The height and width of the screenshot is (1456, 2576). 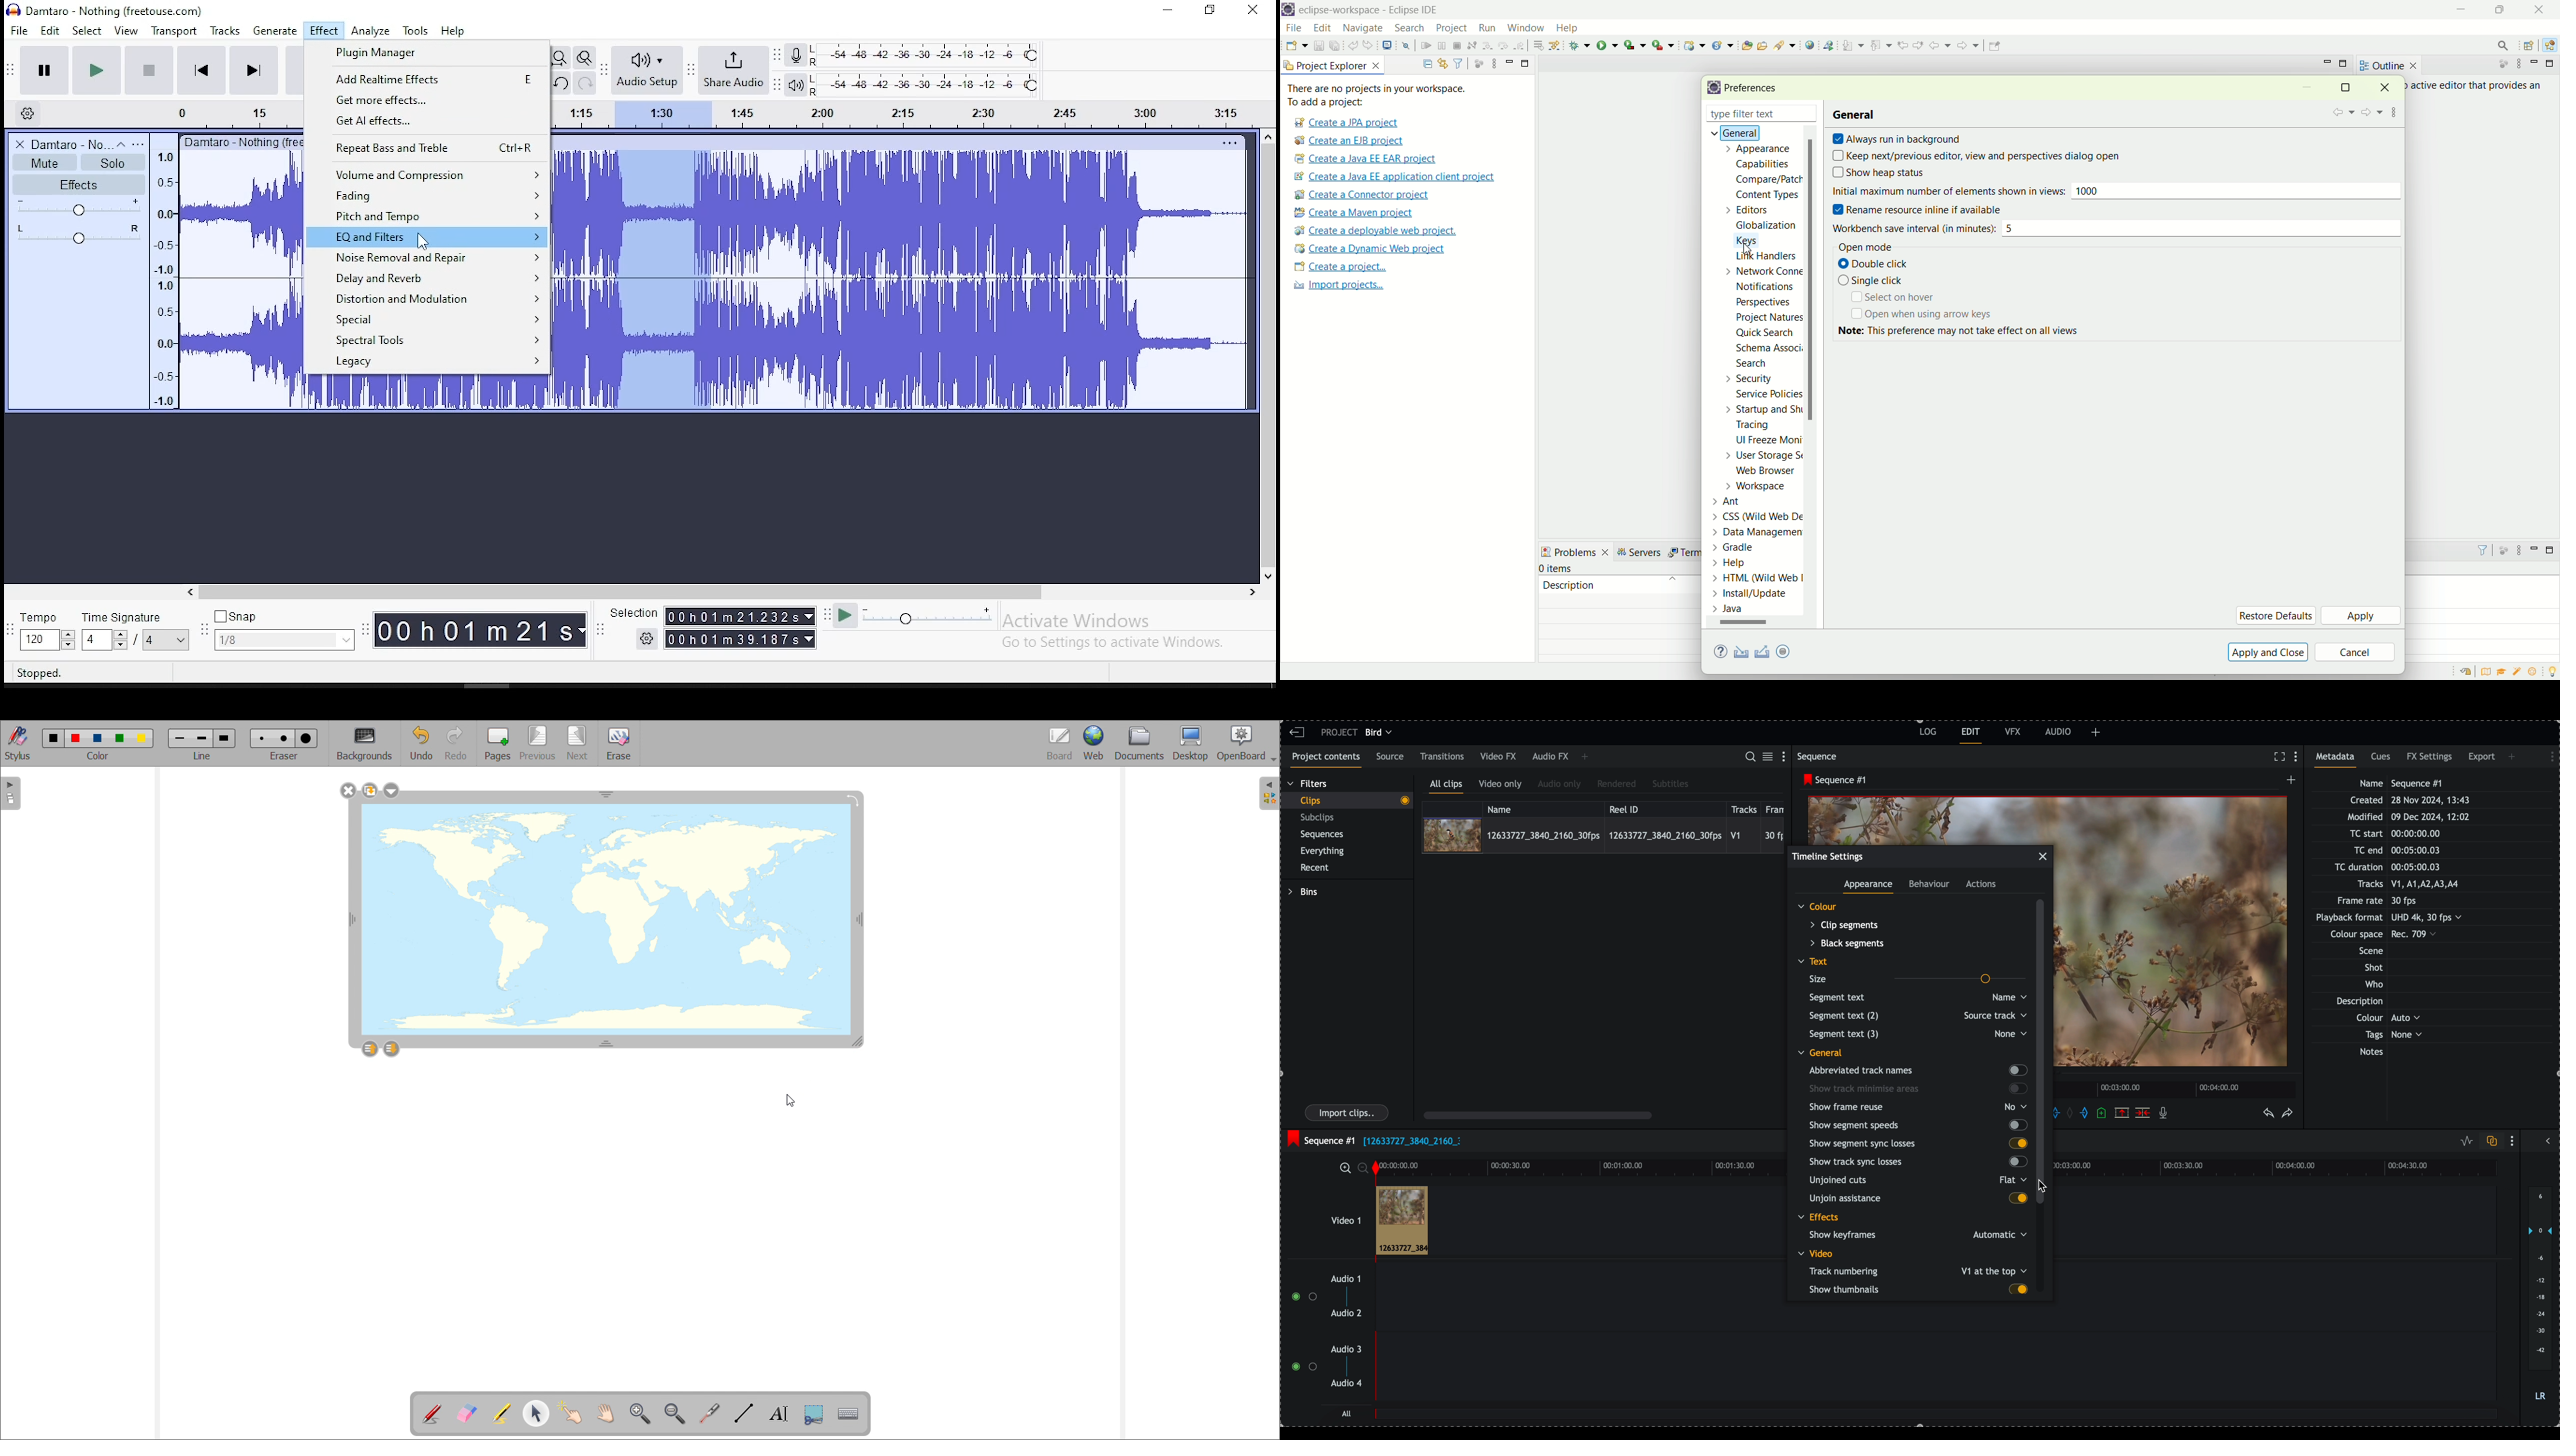 What do you see at coordinates (1349, 1350) in the screenshot?
I see `audio 3` at bounding box center [1349, 1350].